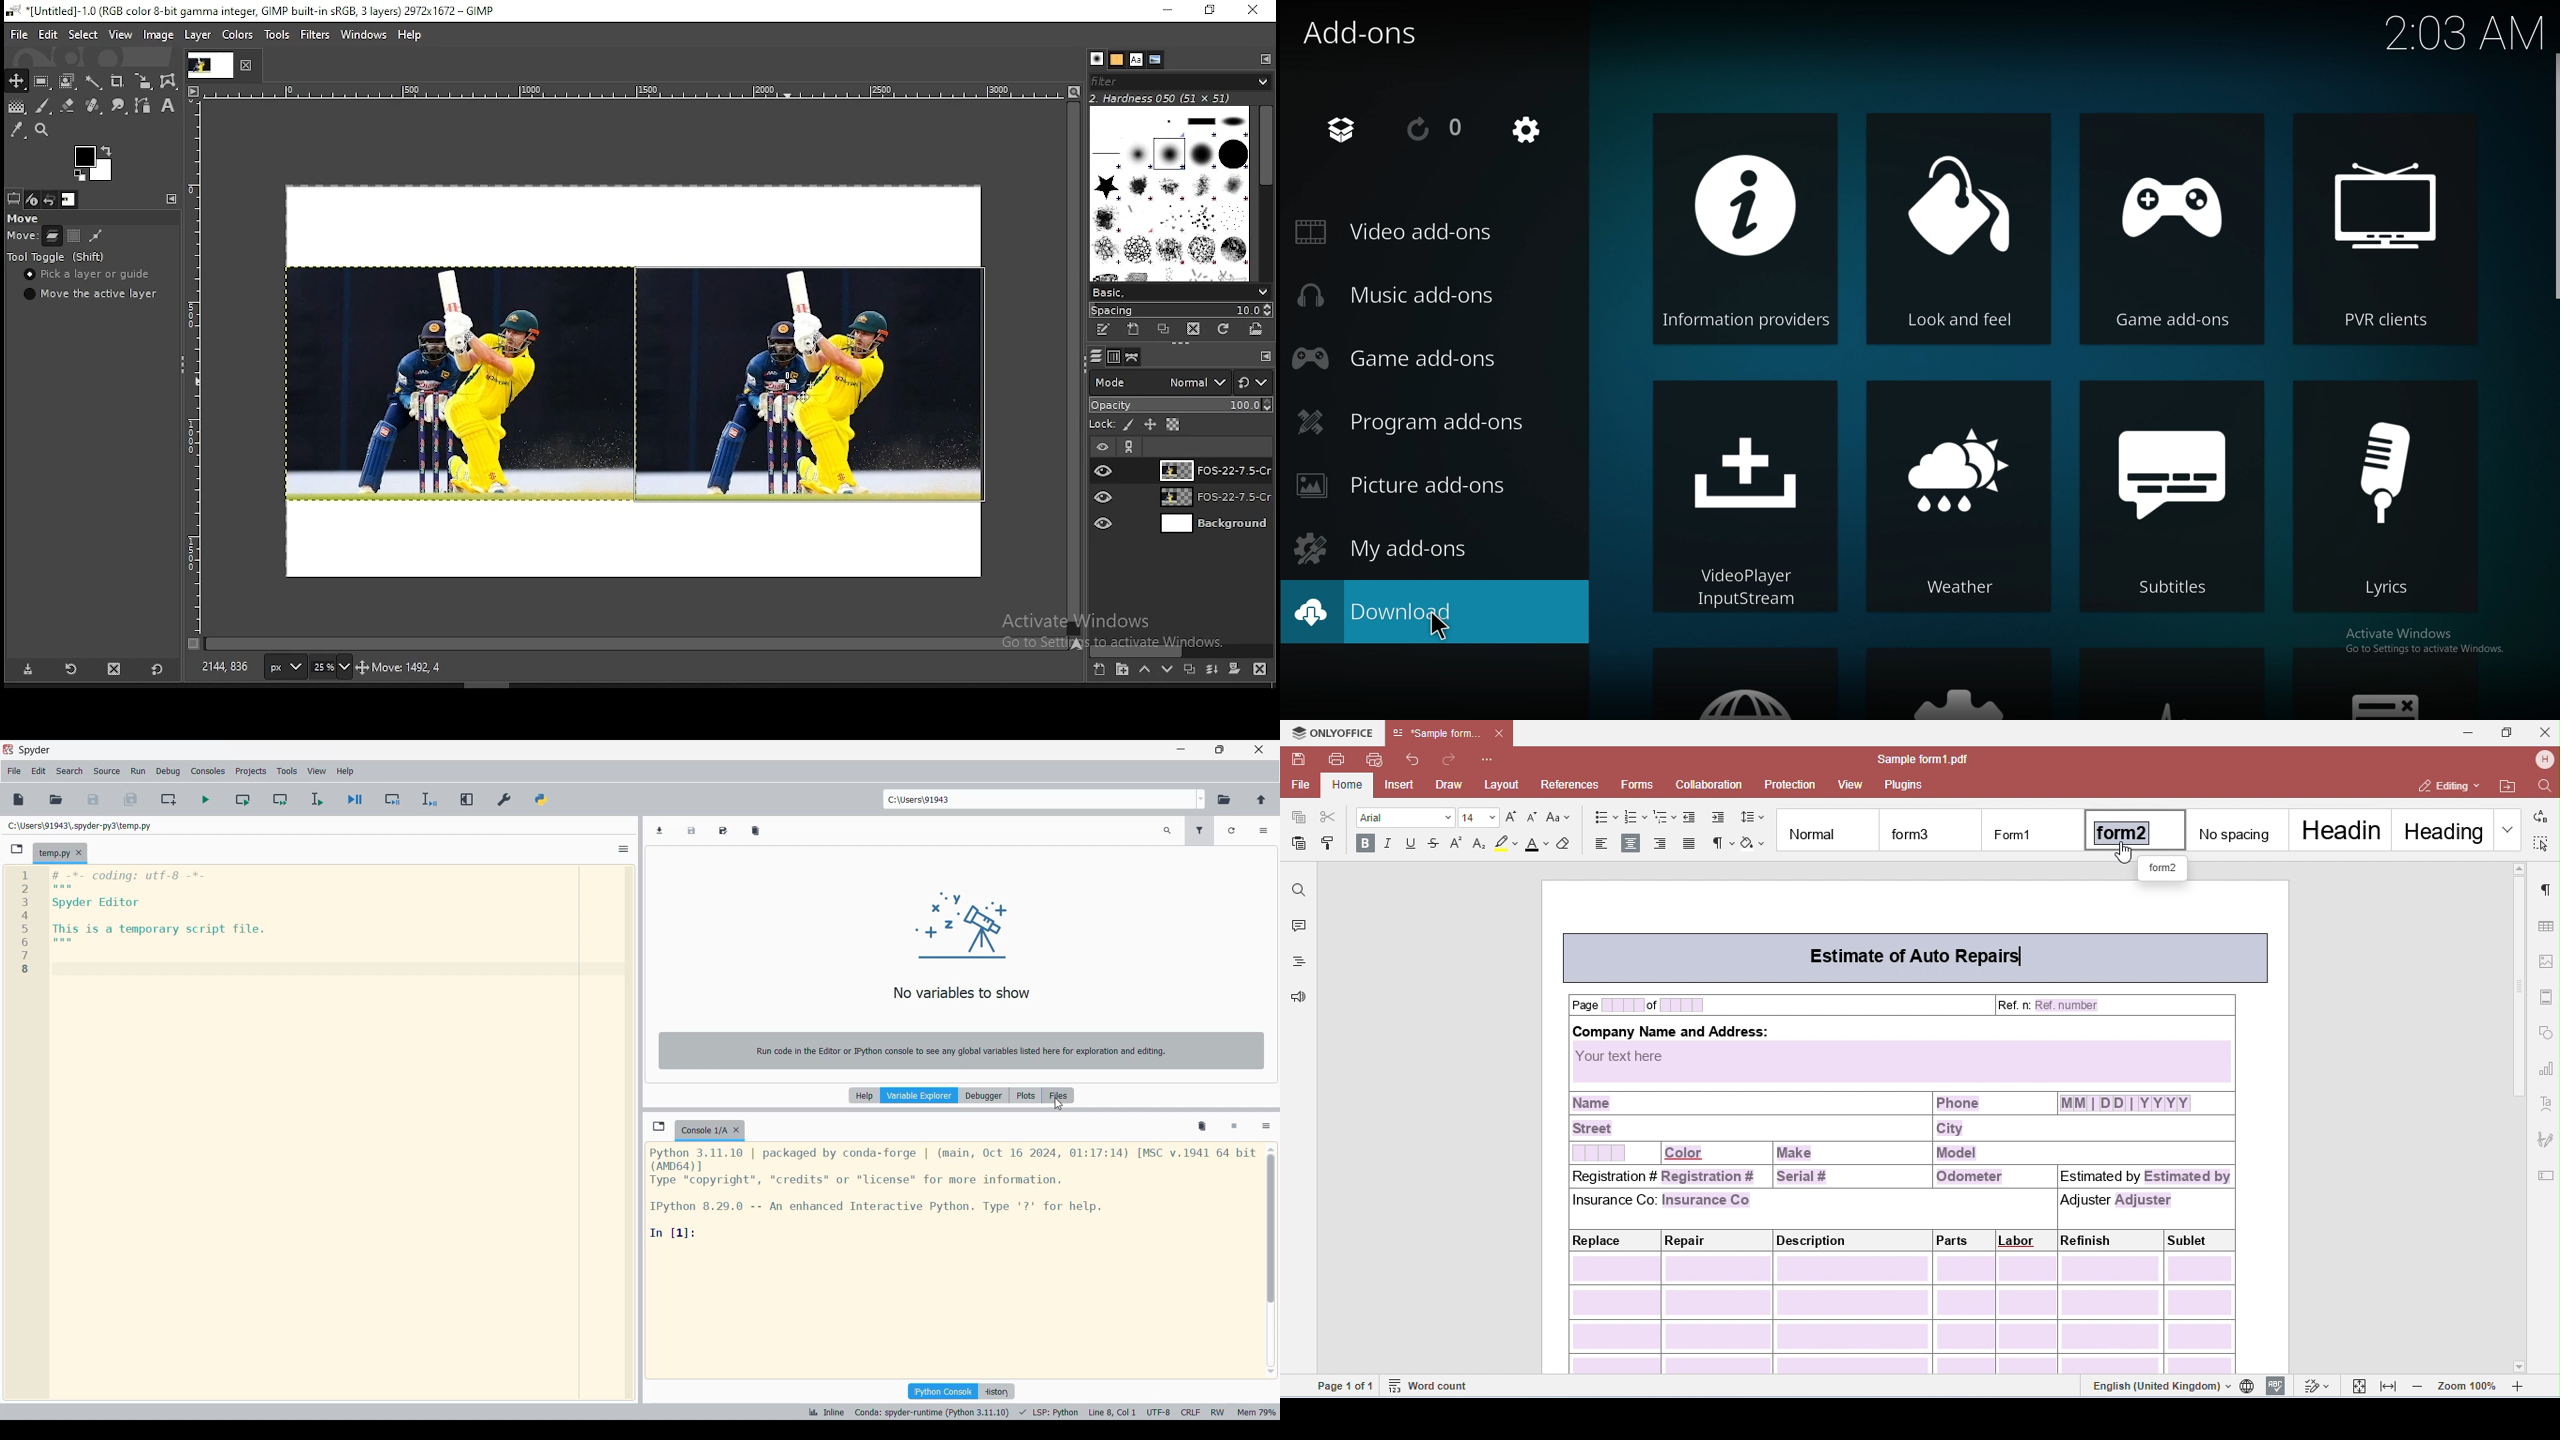  What do you see at coordinates (1038, 799) in the screenshot?
I see `Enter in location` at bounding box center [1038, 799].